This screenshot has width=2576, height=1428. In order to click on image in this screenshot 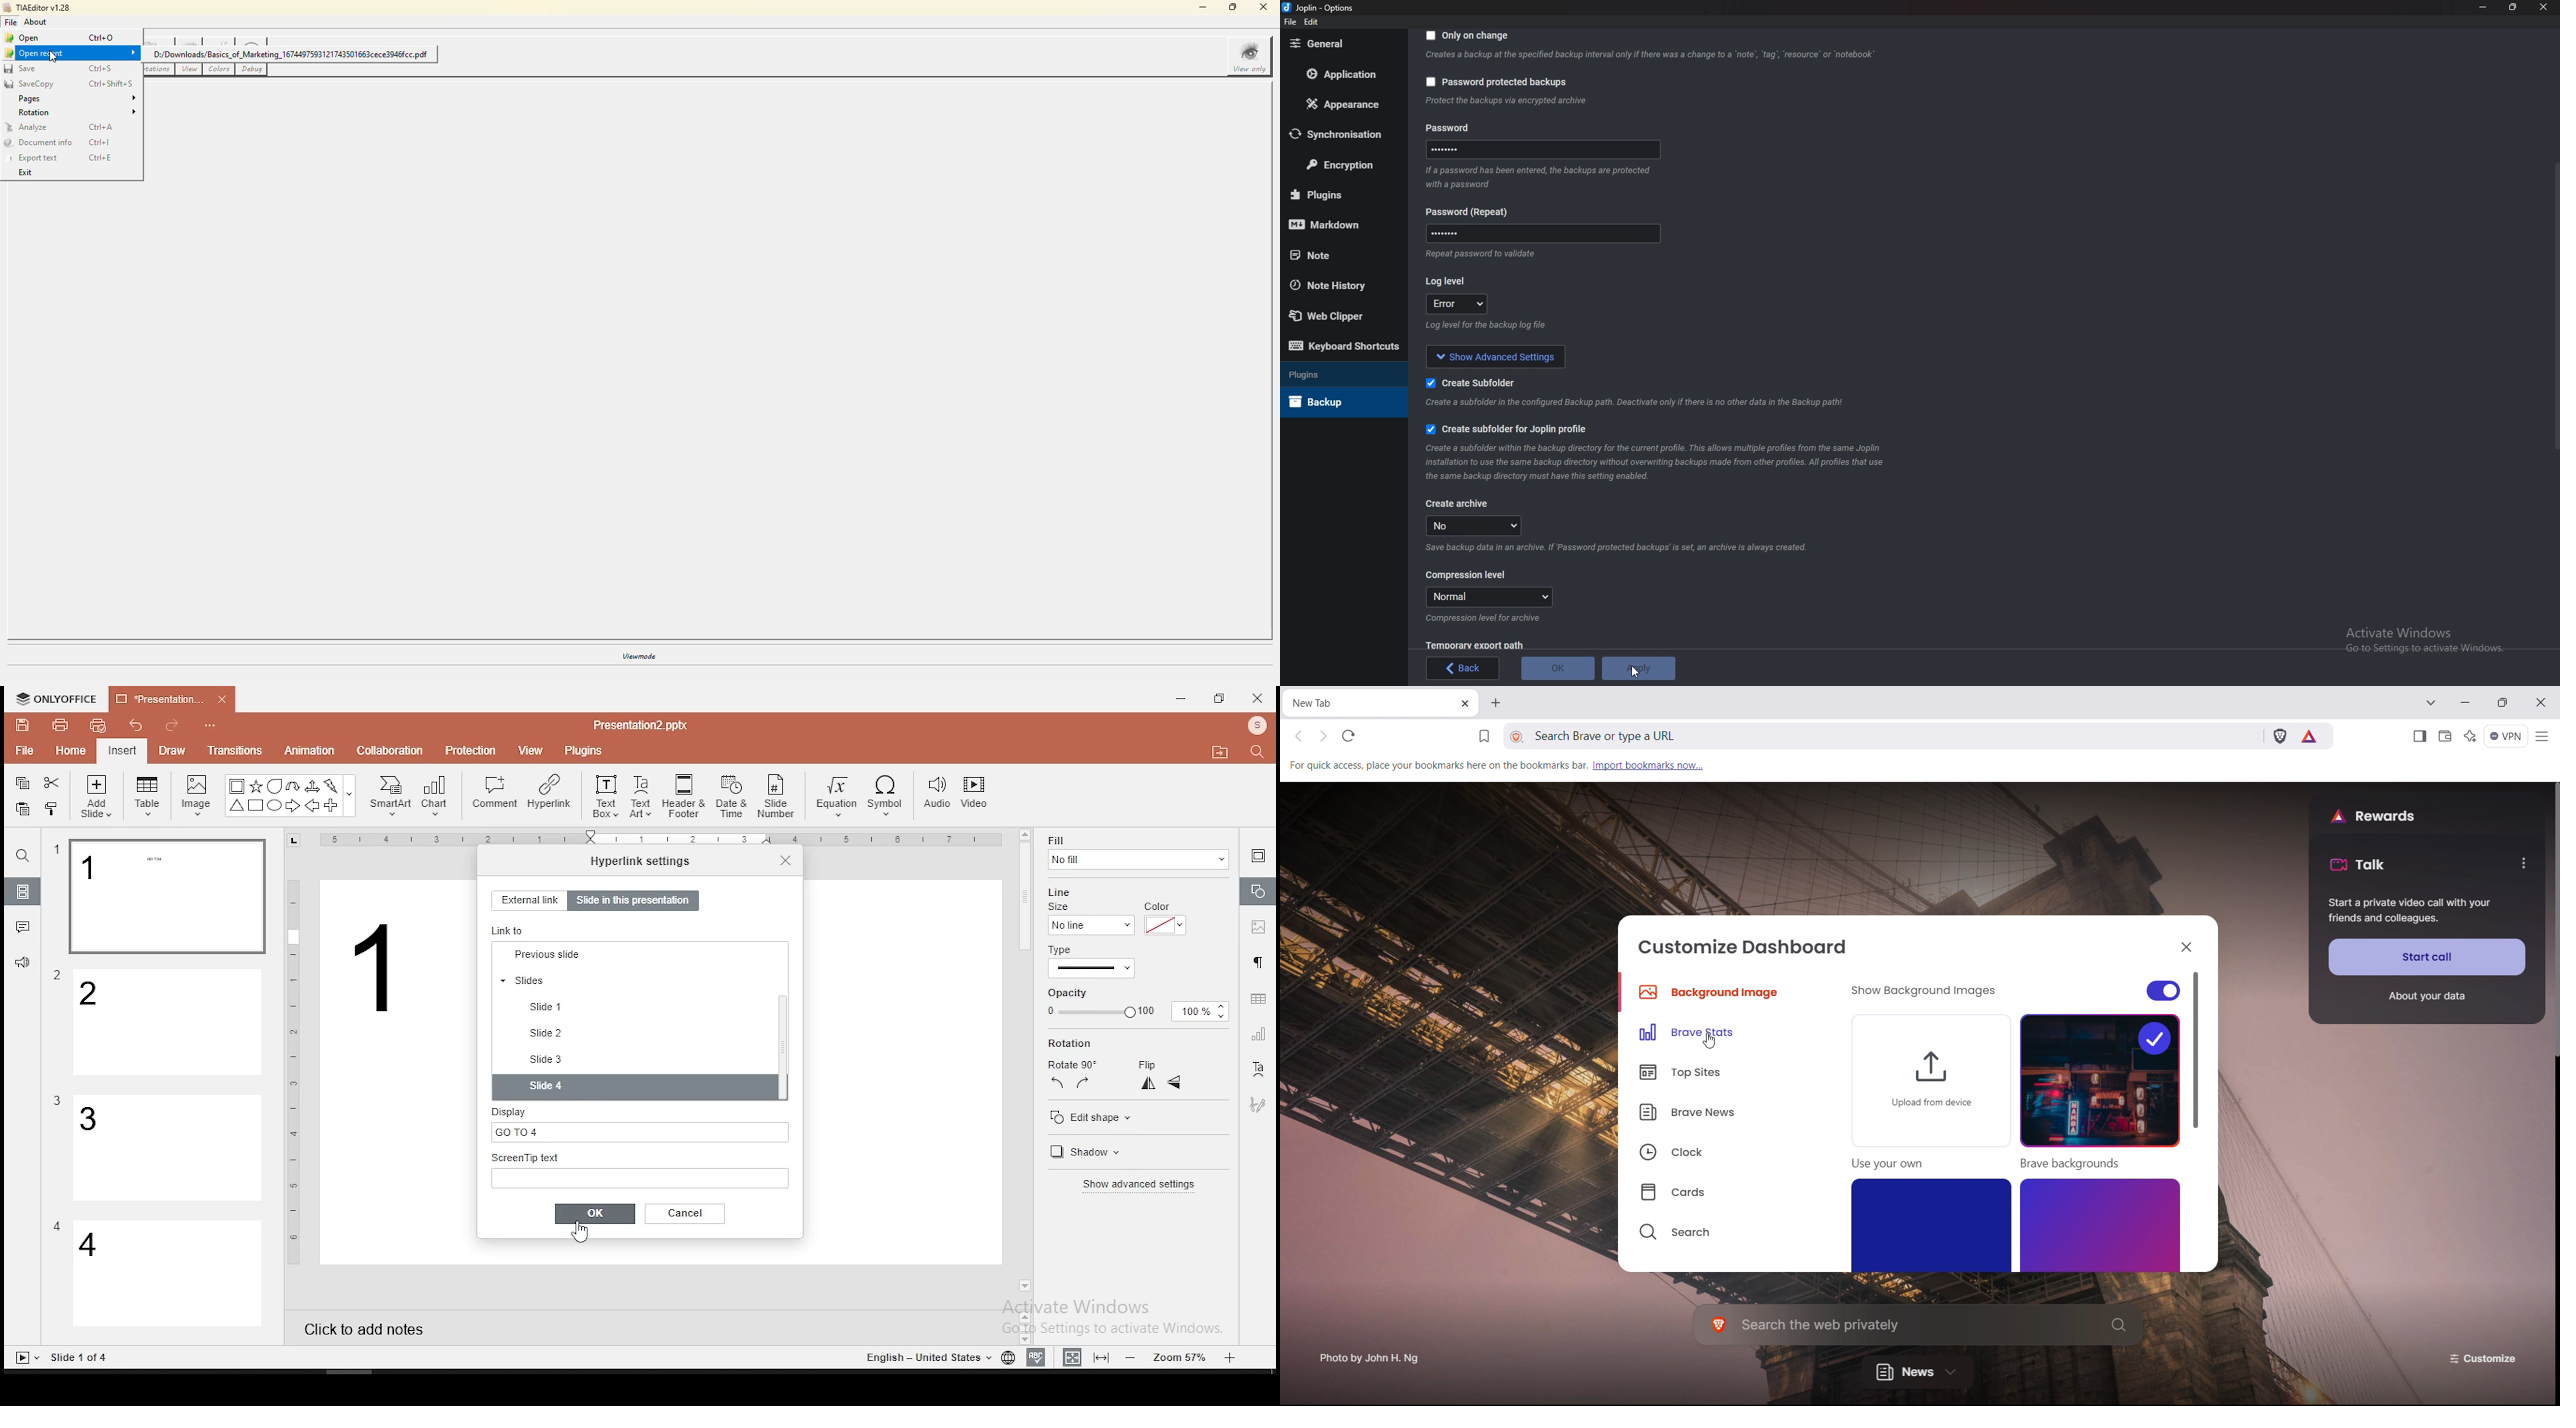, I will do `click(198, 795)`.